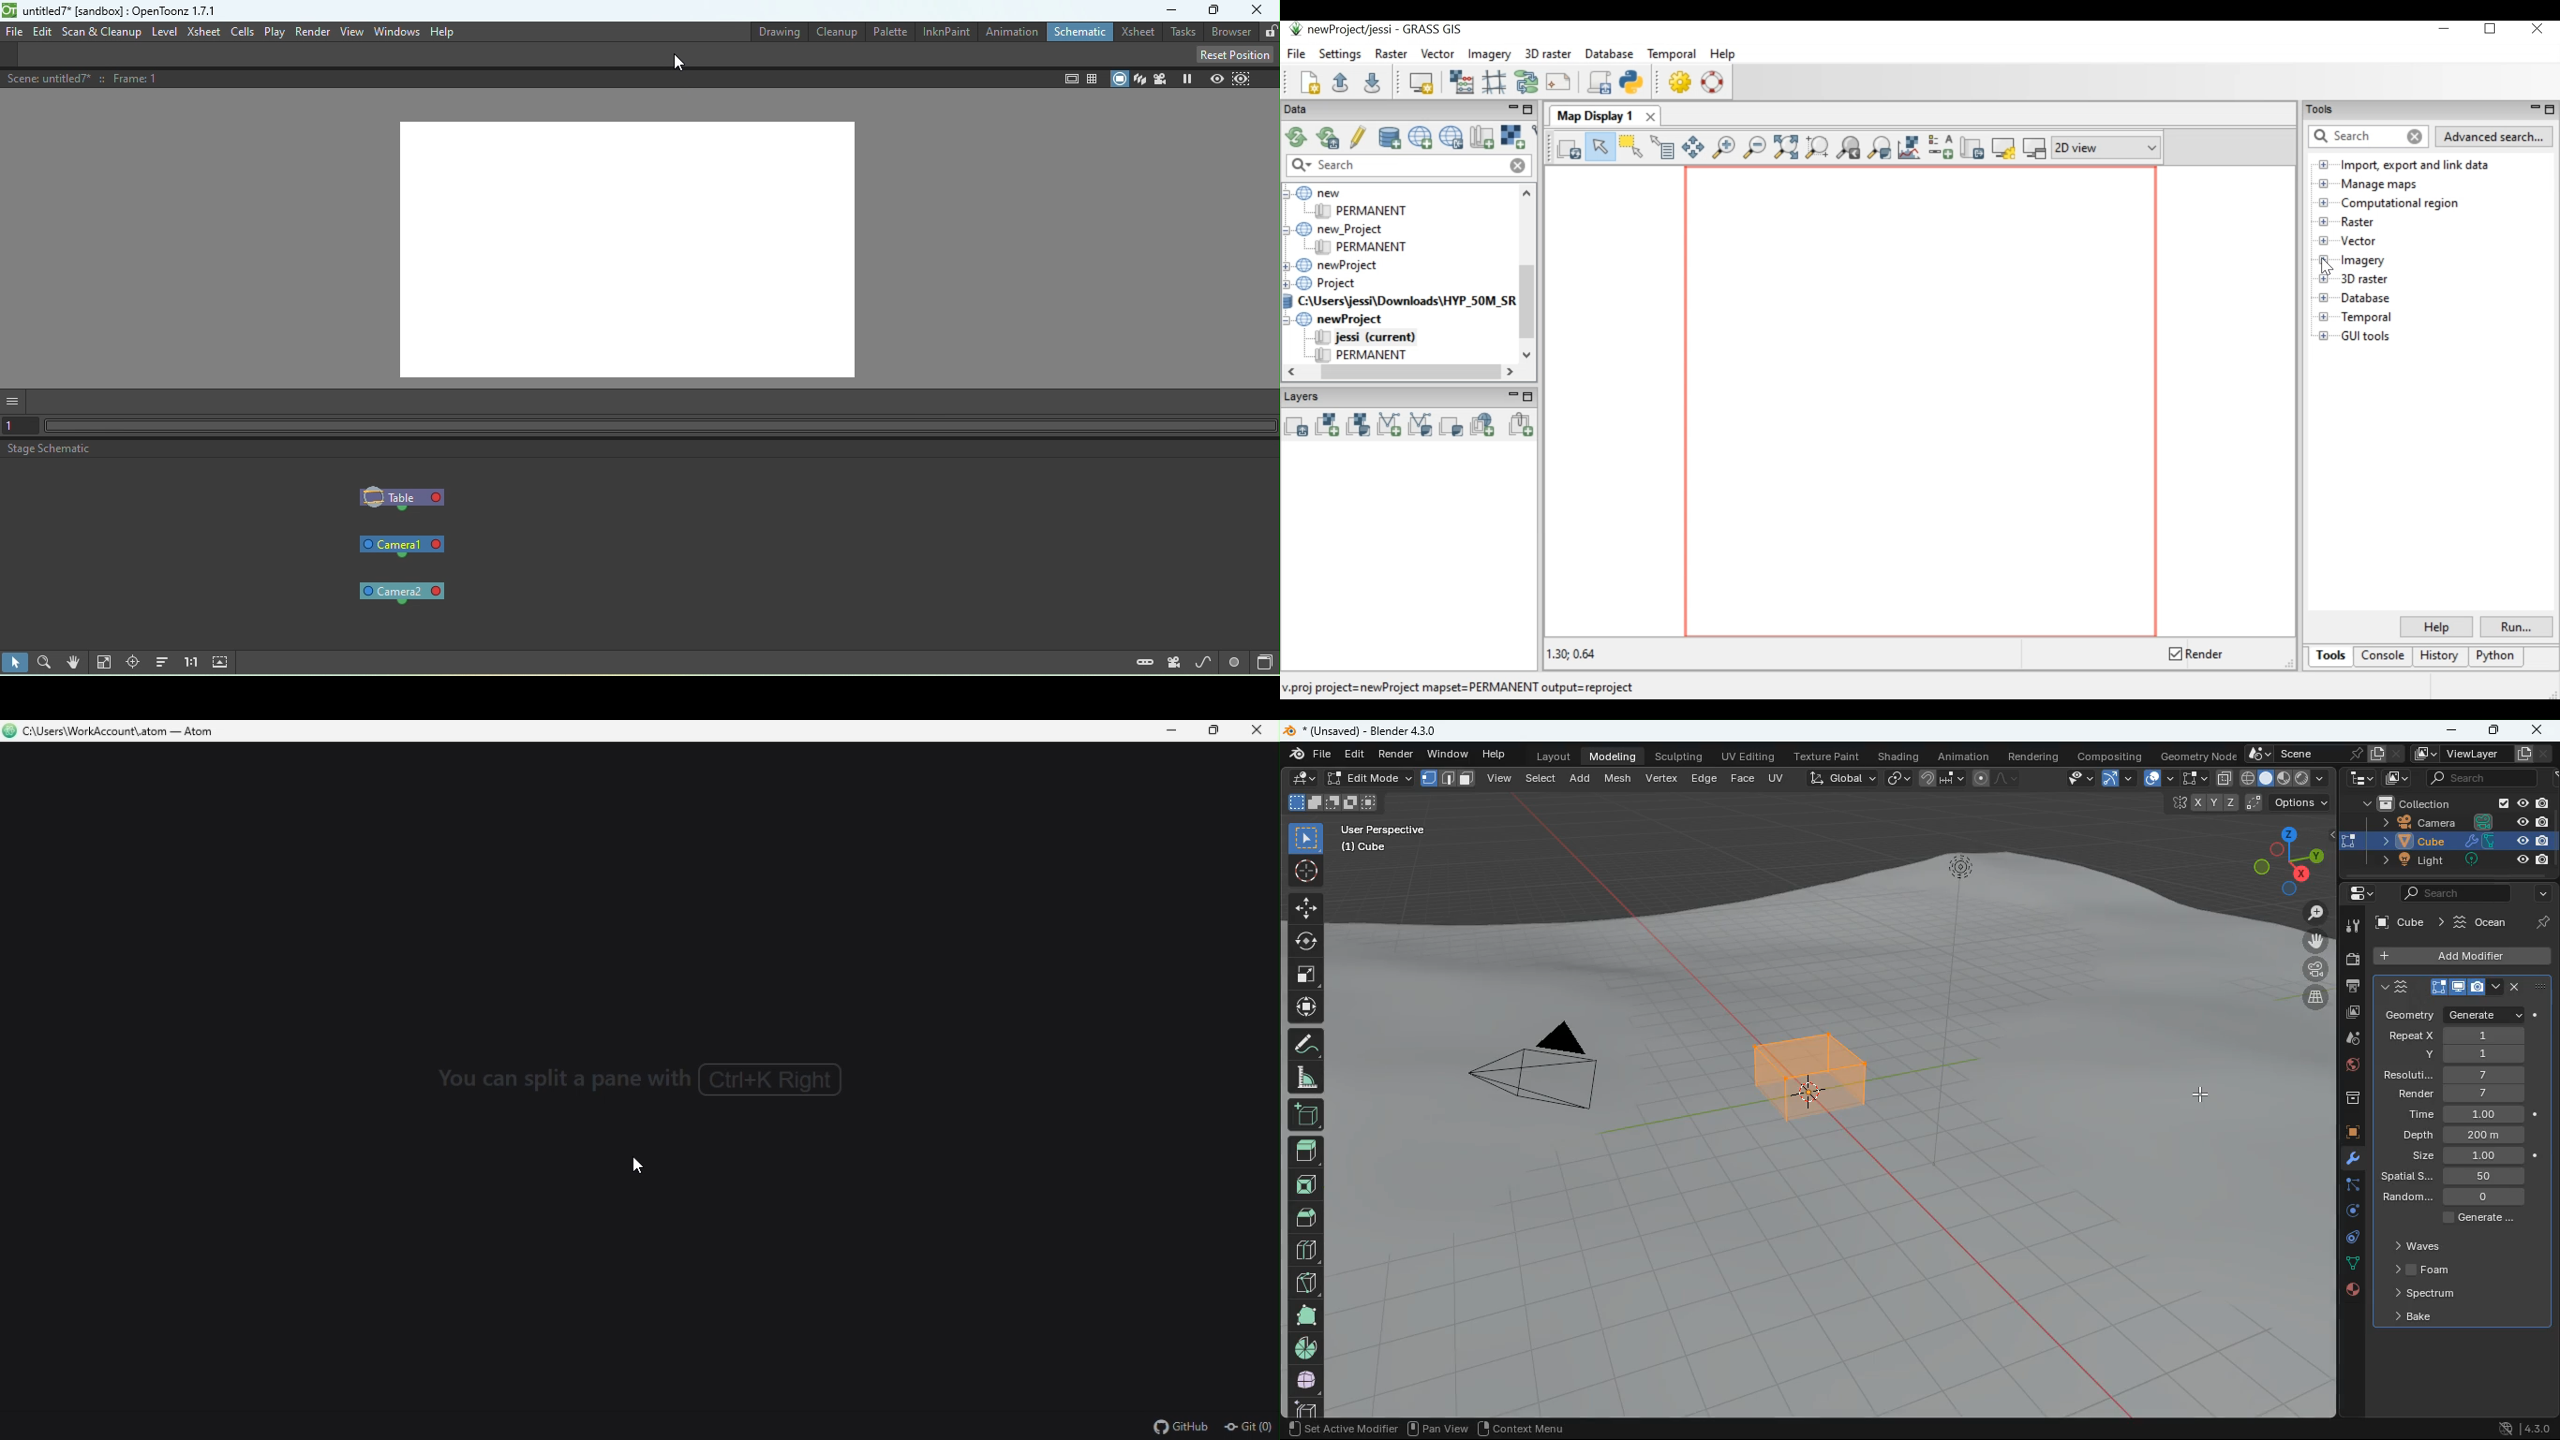 Image resolution: width=2576 pixels, height=1456 pixels. What do you see at coordinates (313, 32) in the screenshot?
I see `Render` at bounding box center [313, 32].